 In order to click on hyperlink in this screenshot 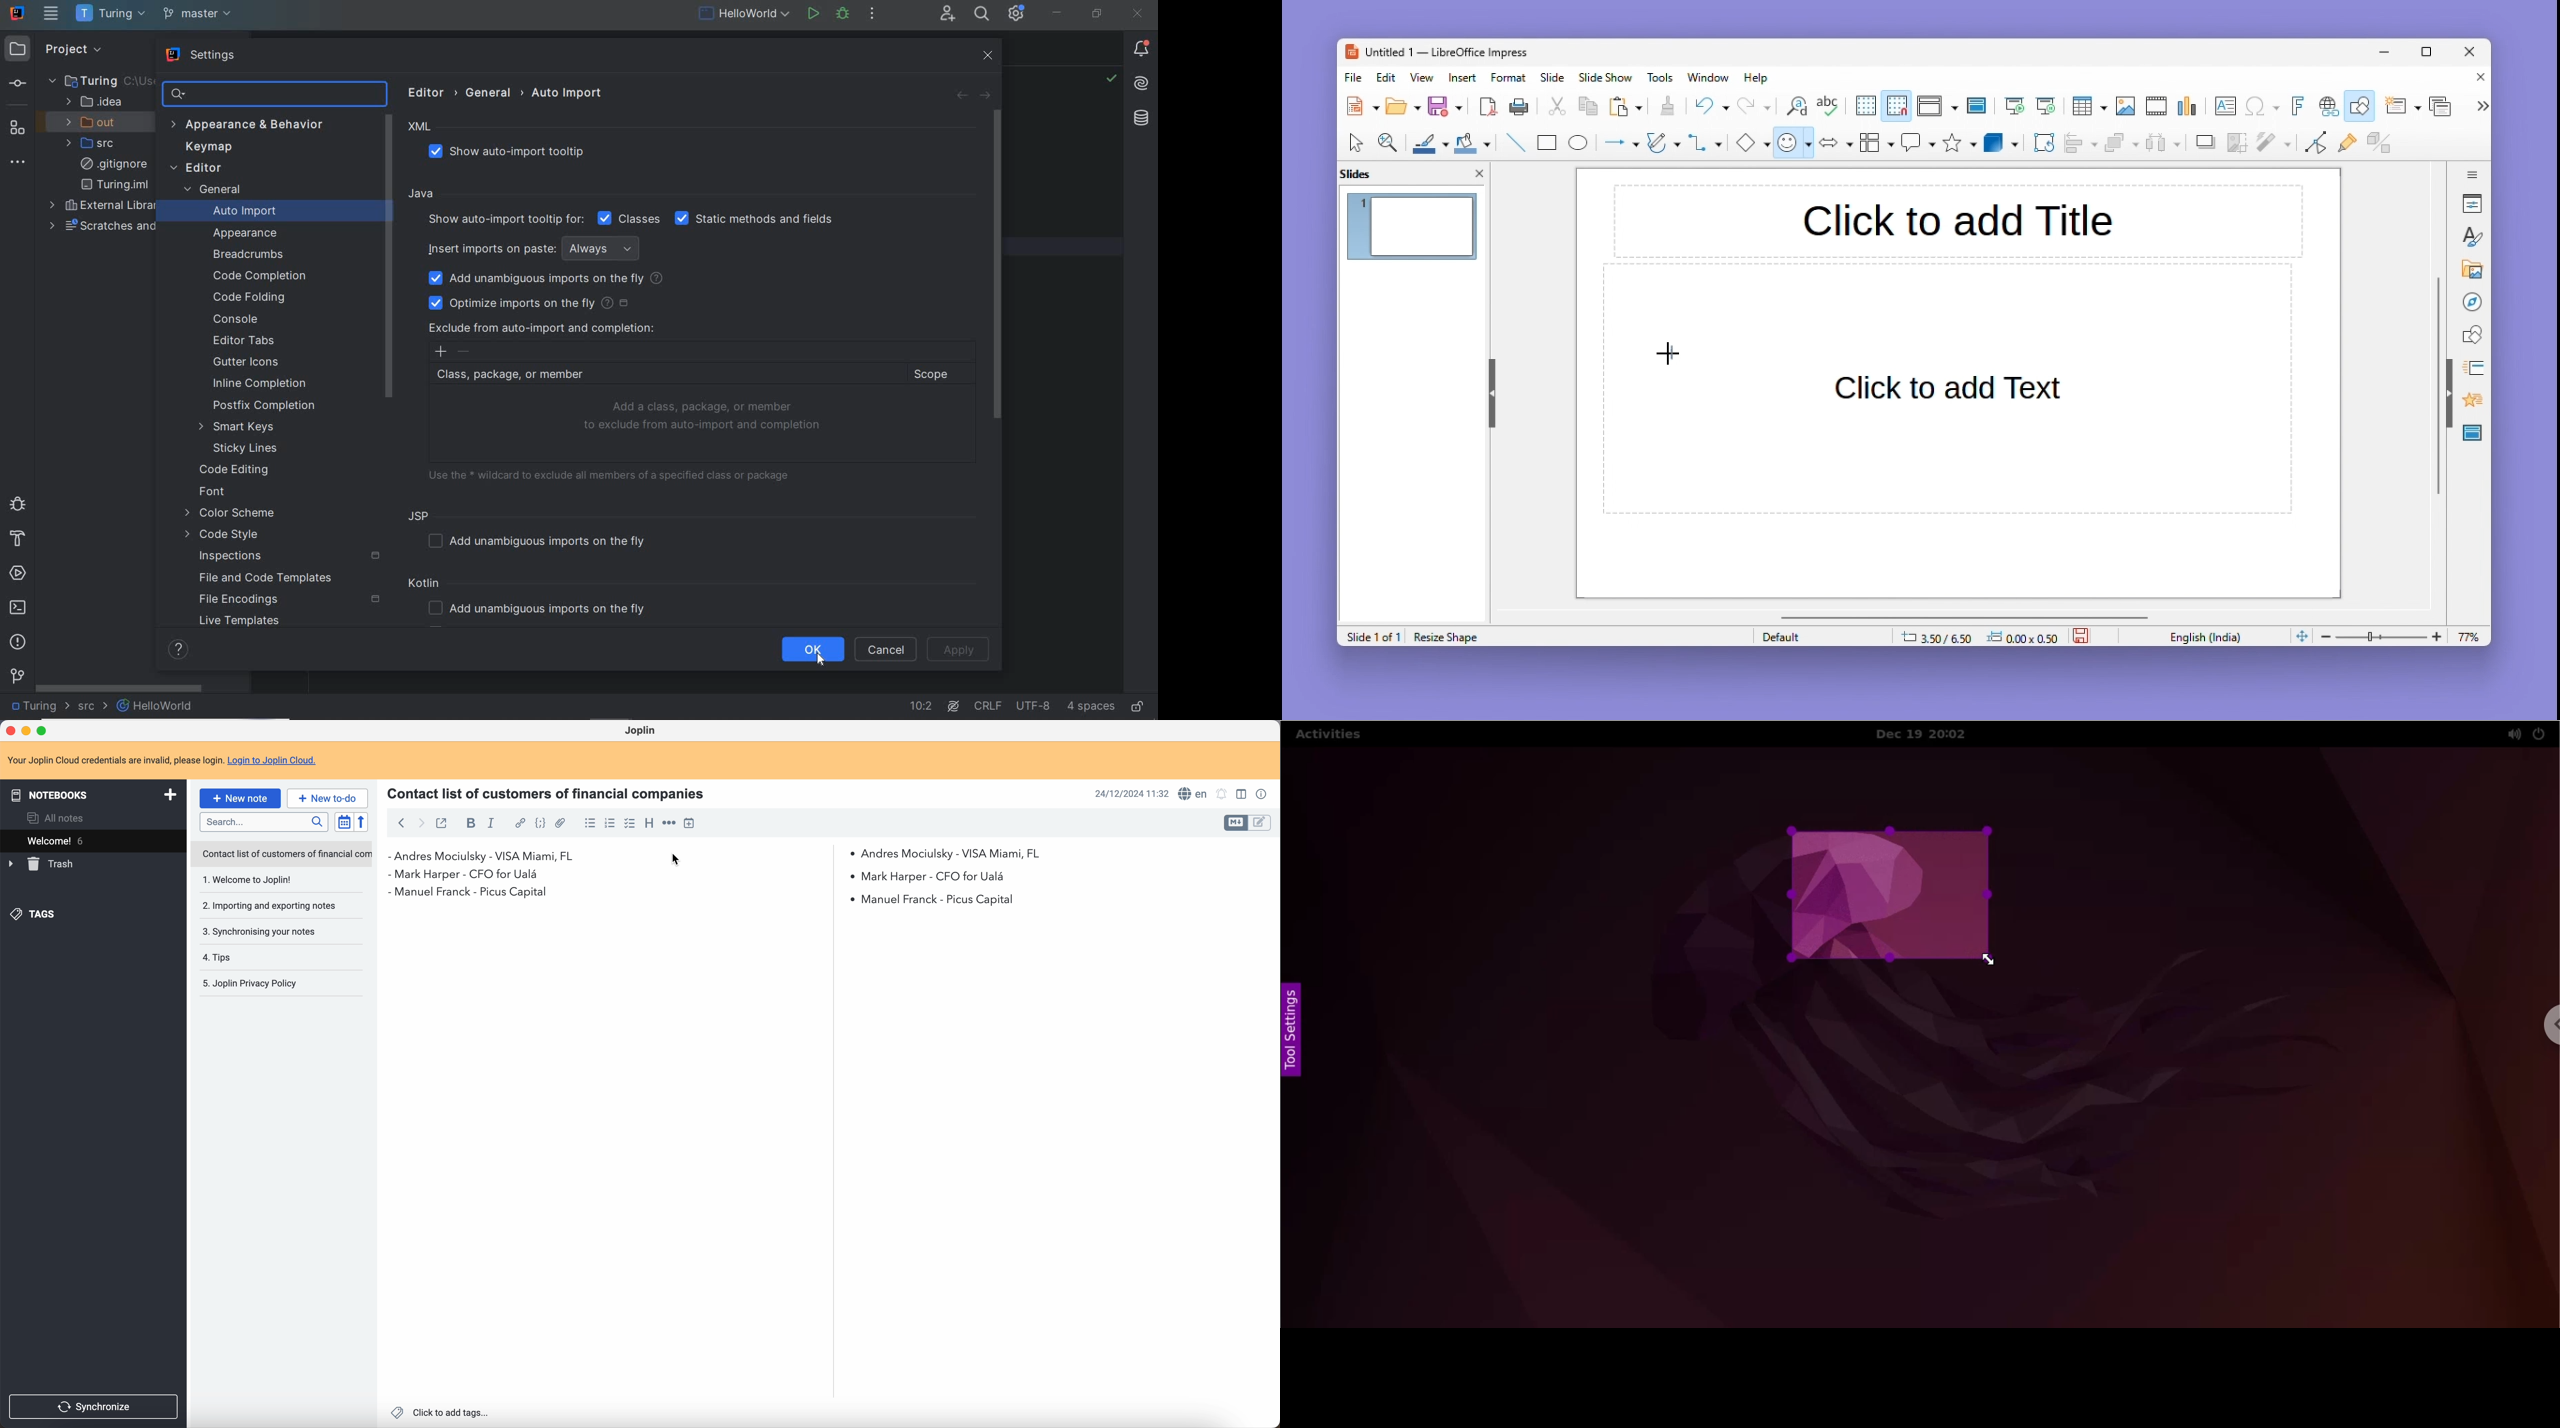, I will do `click(519, 823)`.